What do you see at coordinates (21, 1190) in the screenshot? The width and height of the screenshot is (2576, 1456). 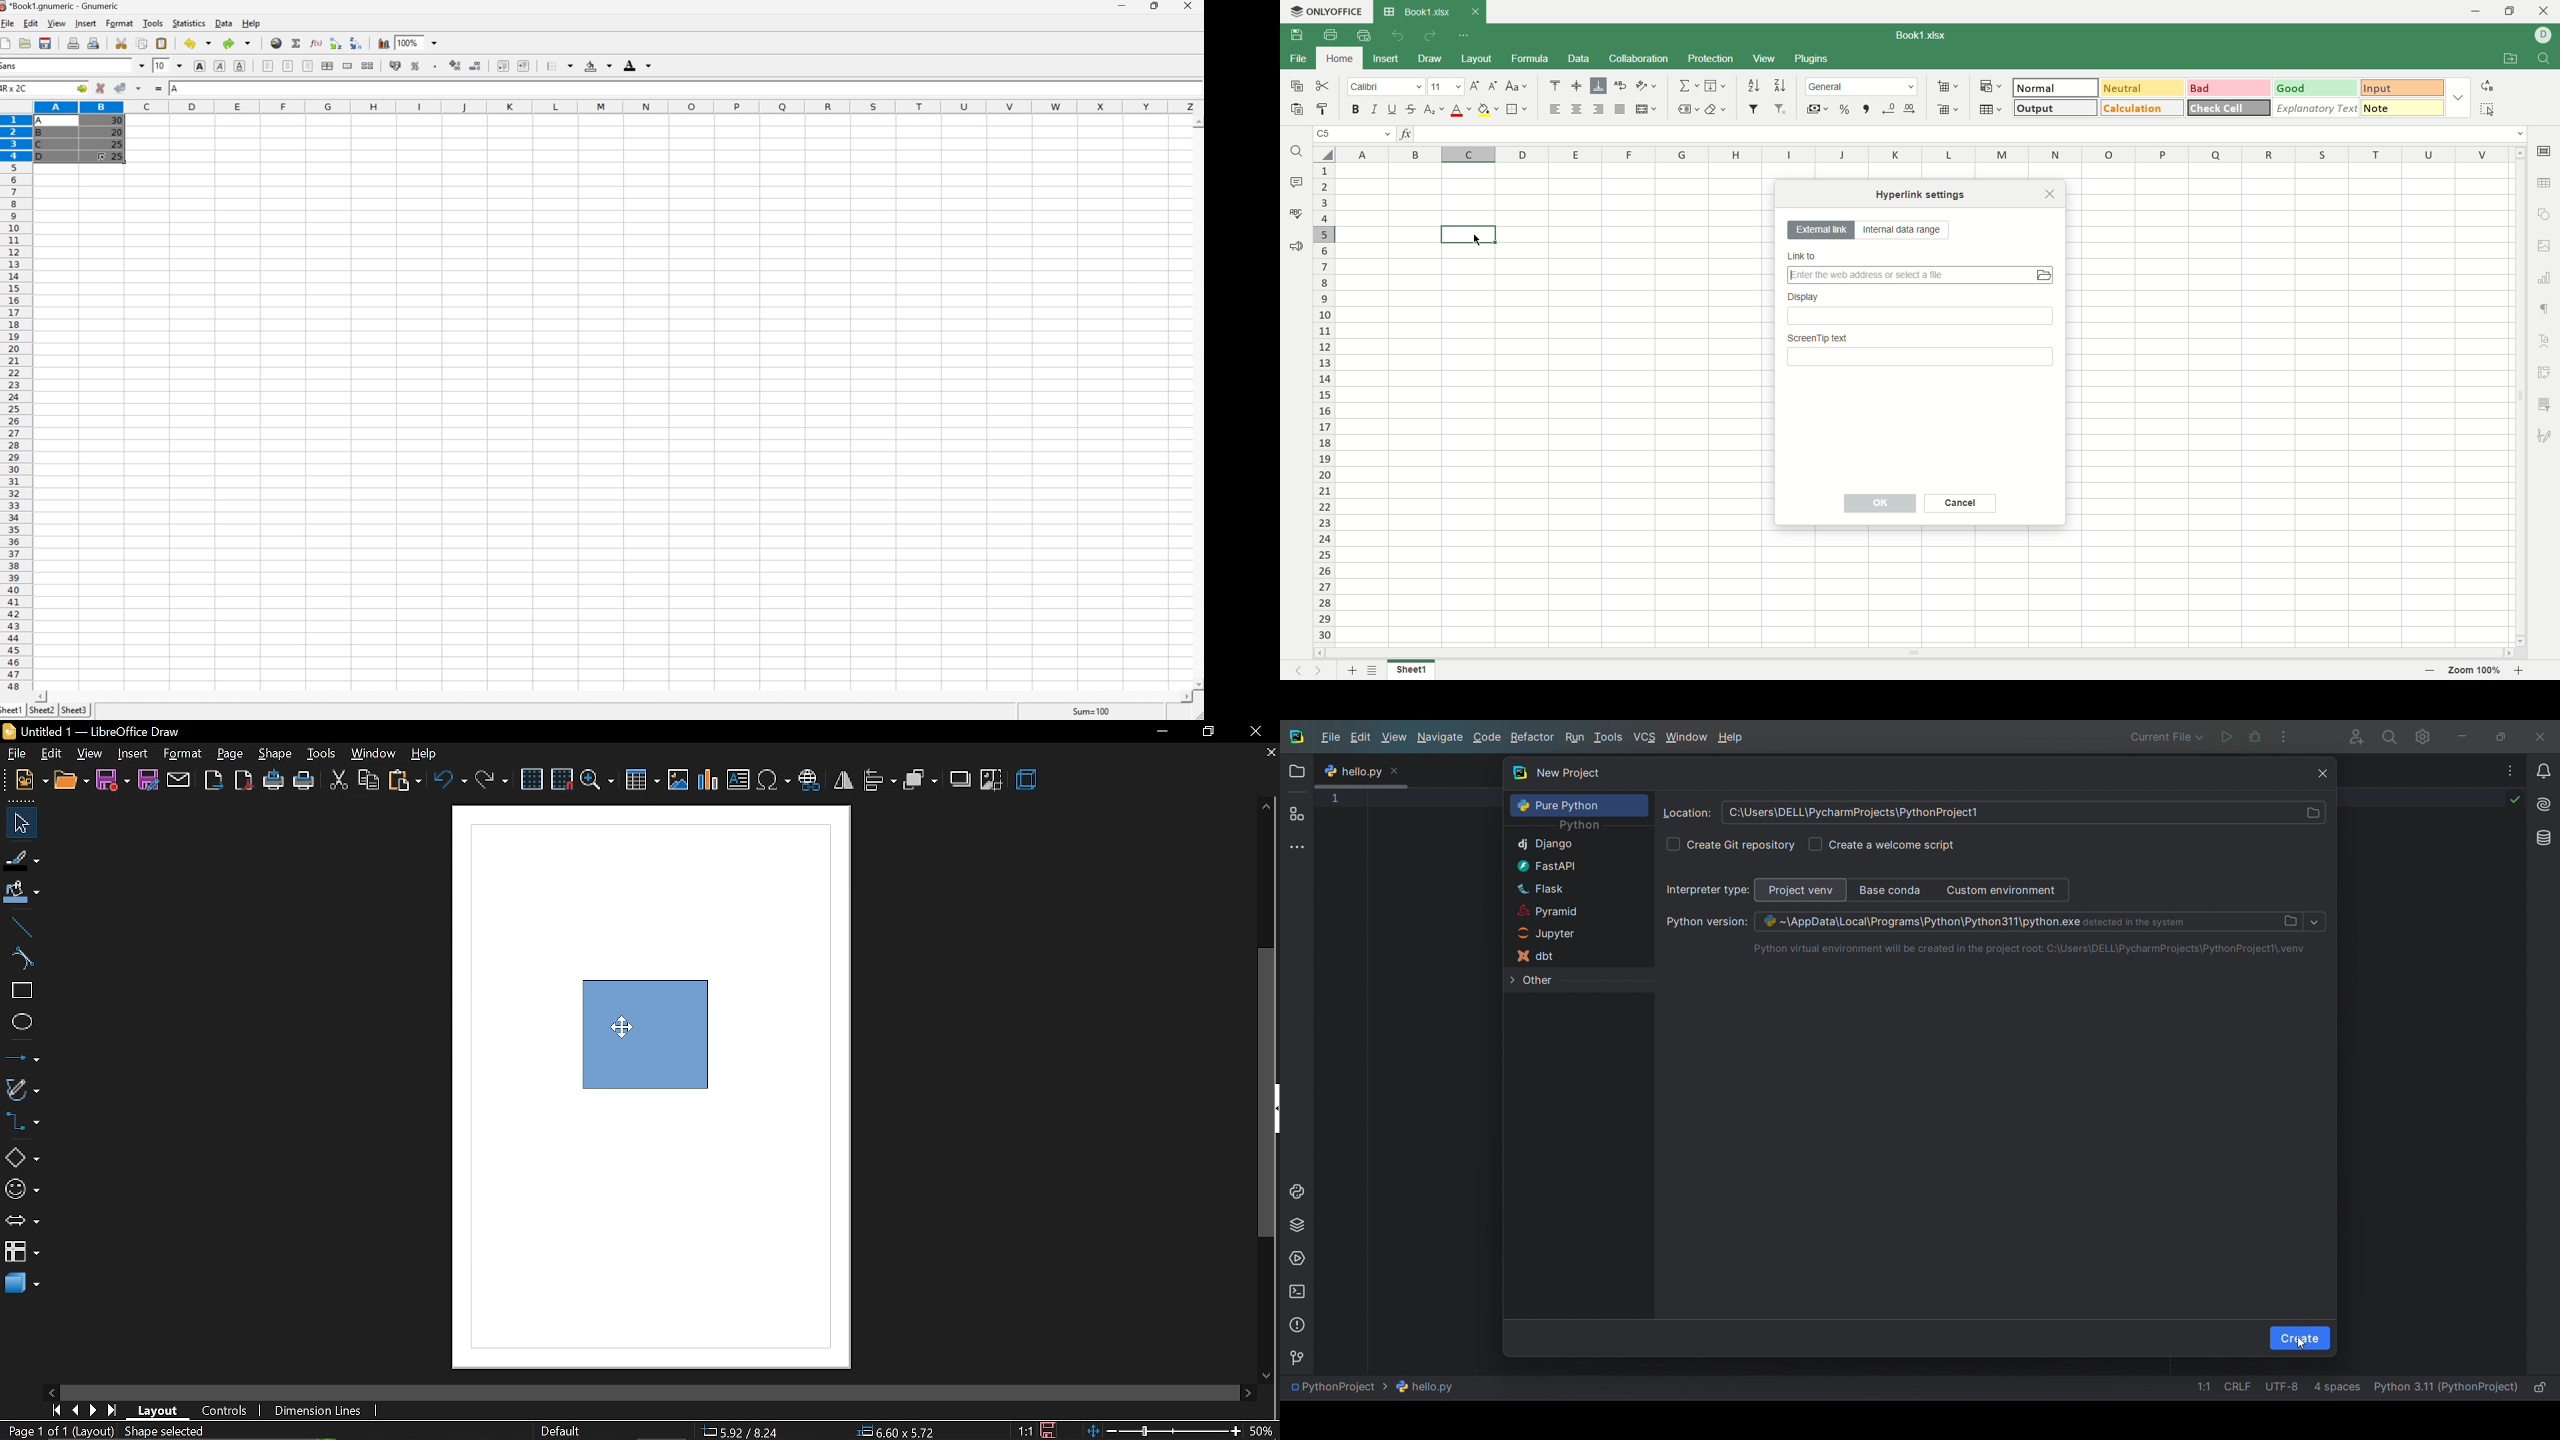 I see `symbol shapes` at bounding box center [21, 1190].